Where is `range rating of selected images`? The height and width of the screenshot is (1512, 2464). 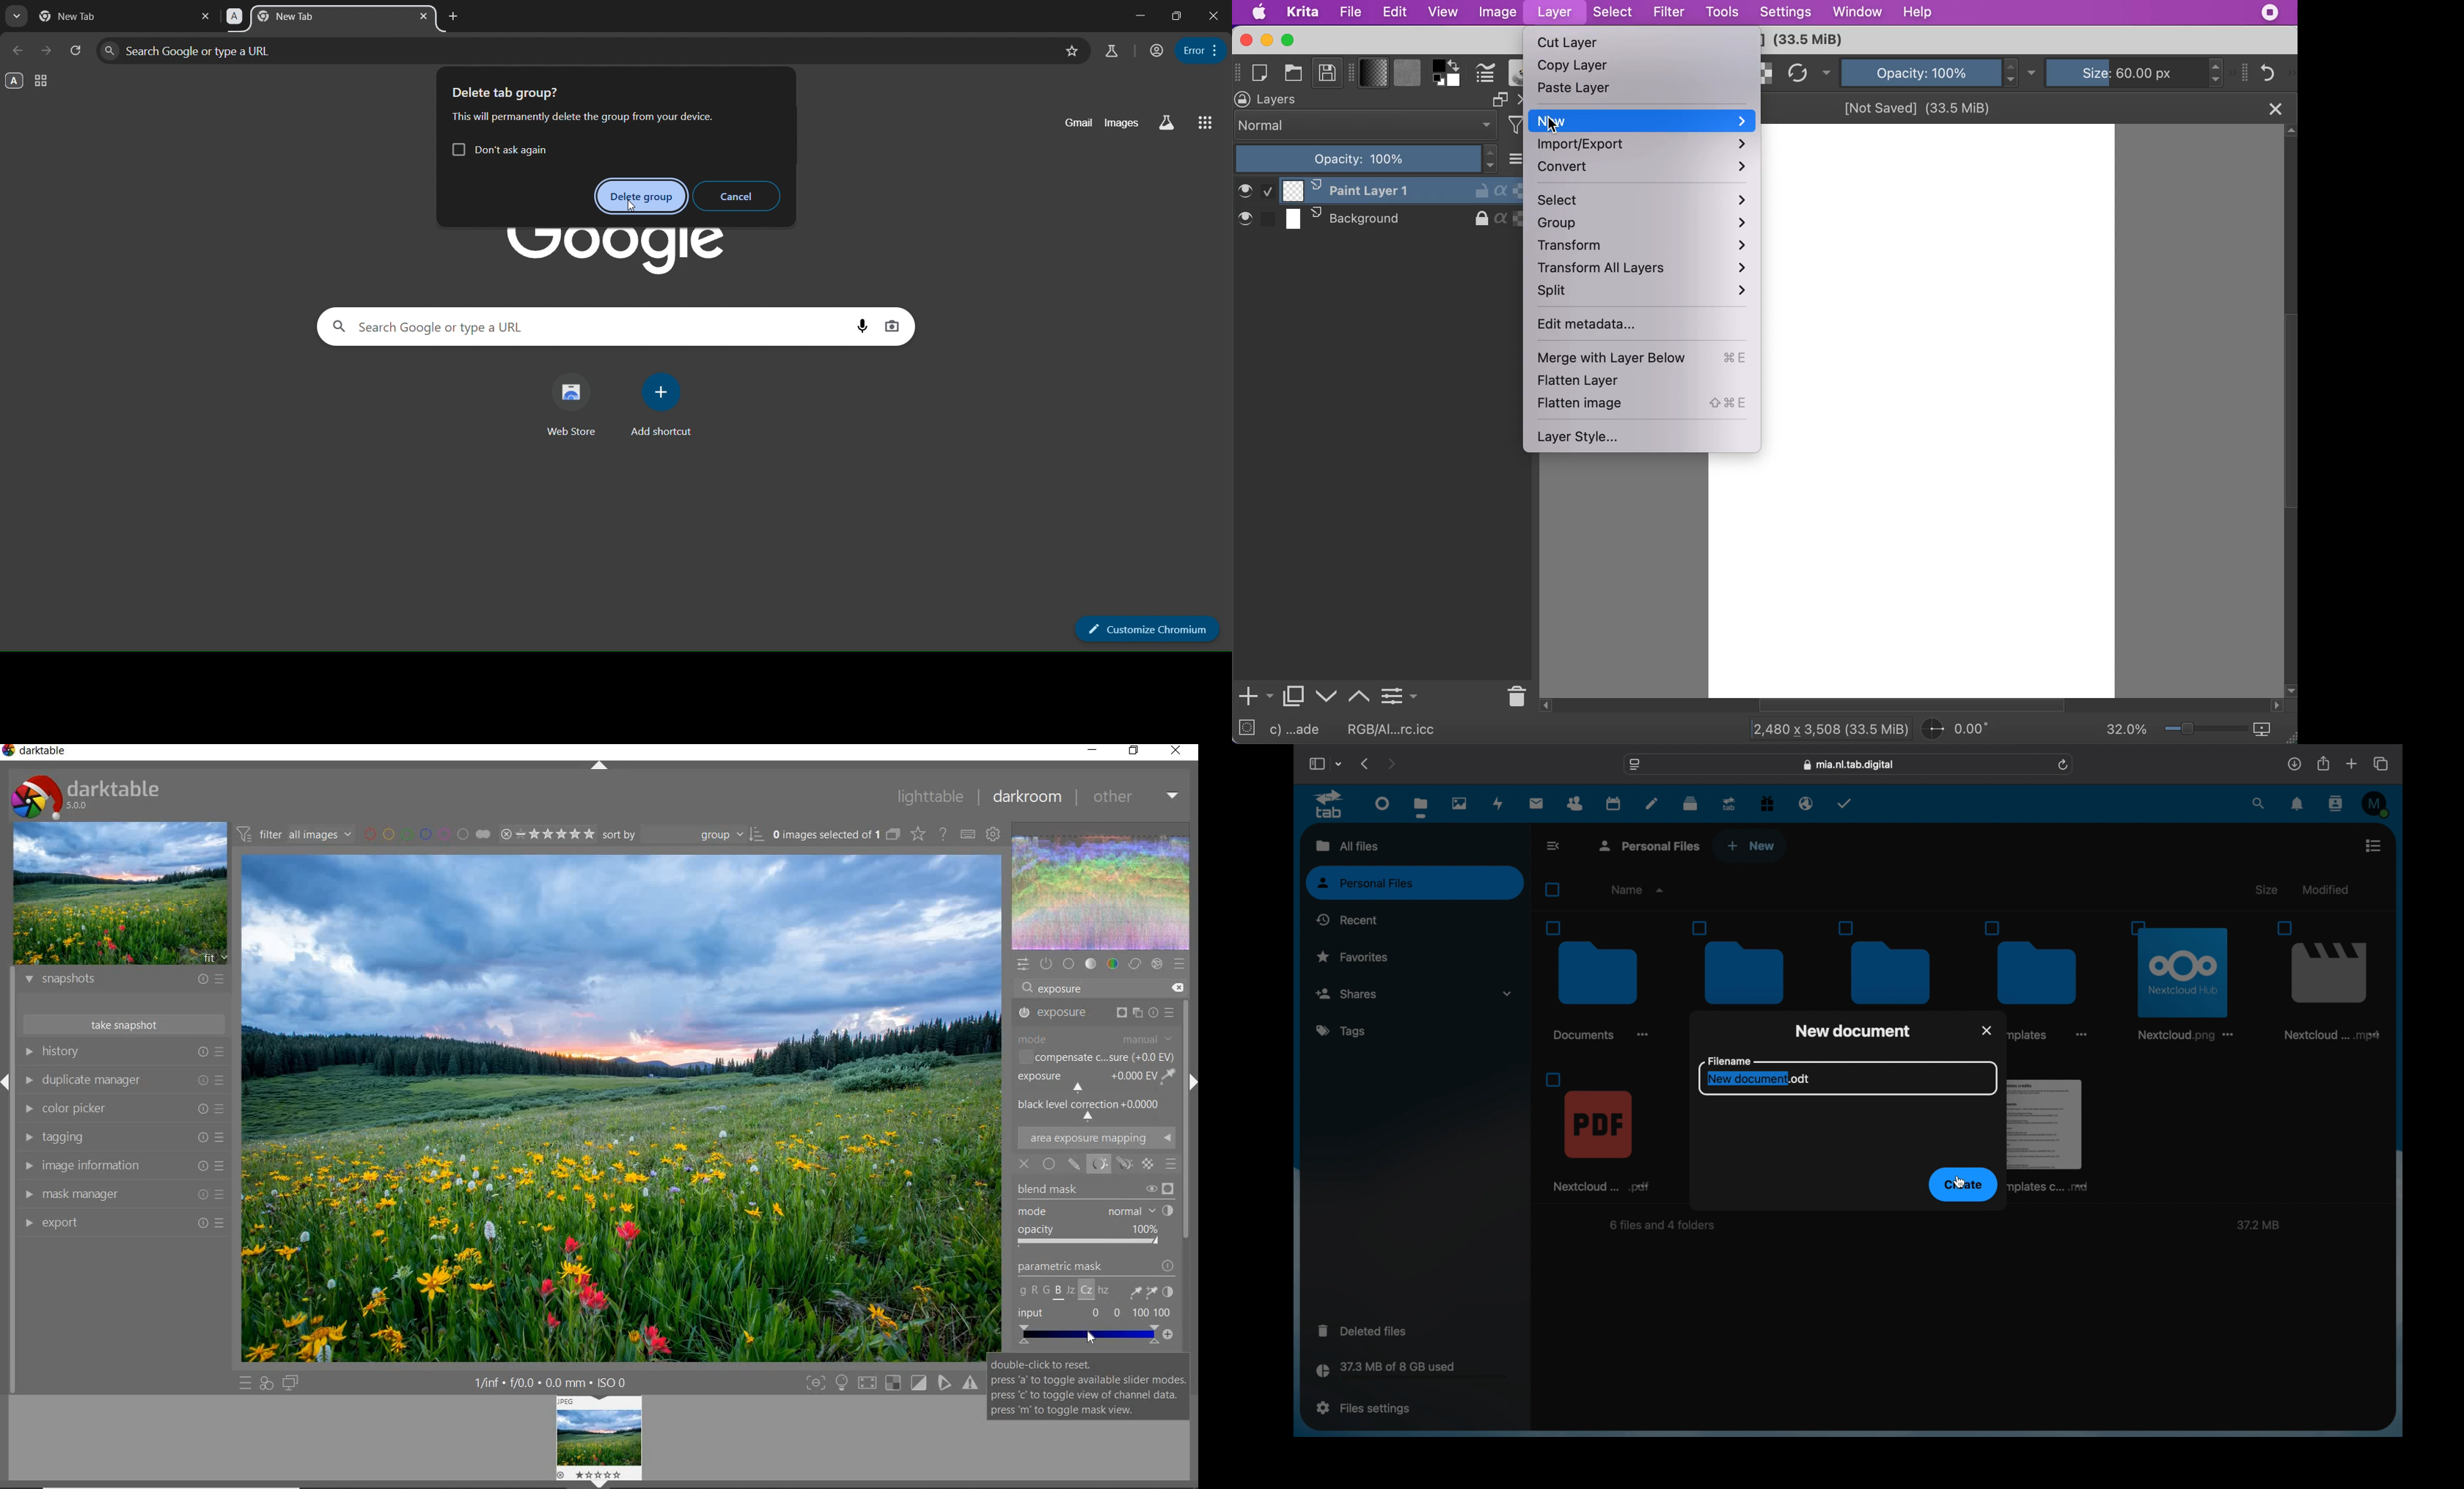 range rating of selected images is located at coordinates (550, 835).